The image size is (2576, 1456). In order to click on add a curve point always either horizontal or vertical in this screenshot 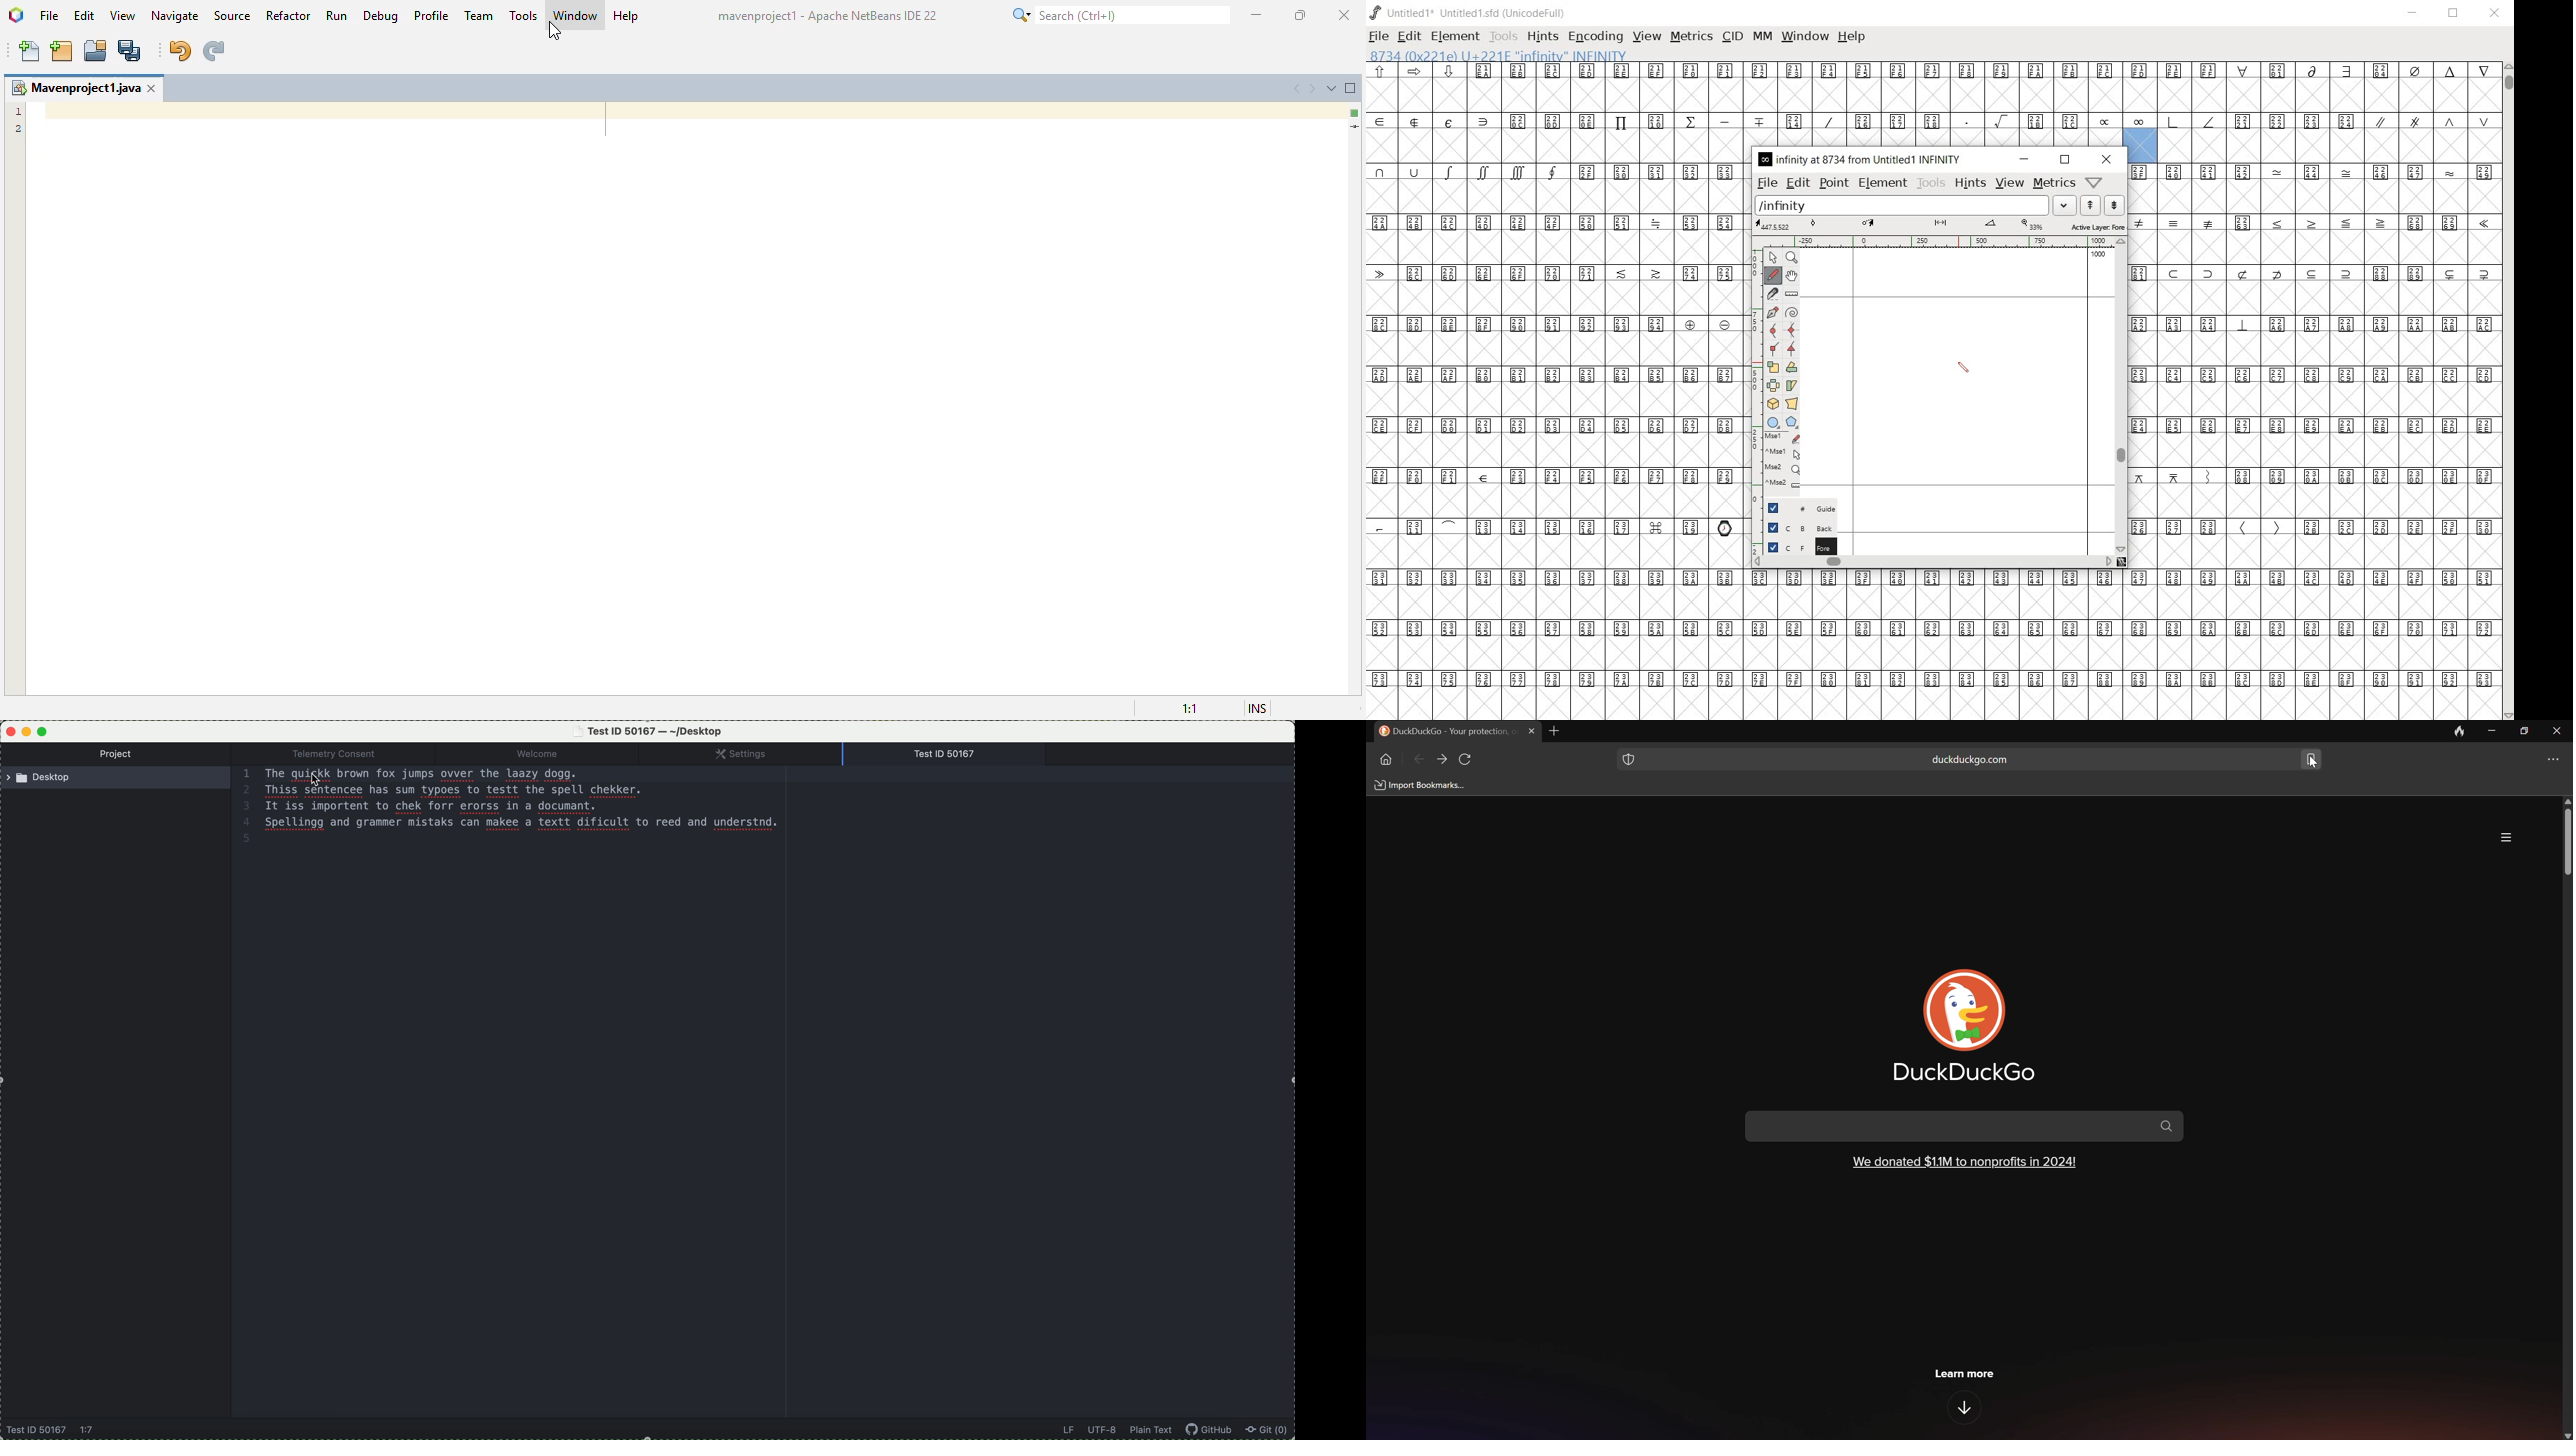, I will do `click(1790, 329)`.